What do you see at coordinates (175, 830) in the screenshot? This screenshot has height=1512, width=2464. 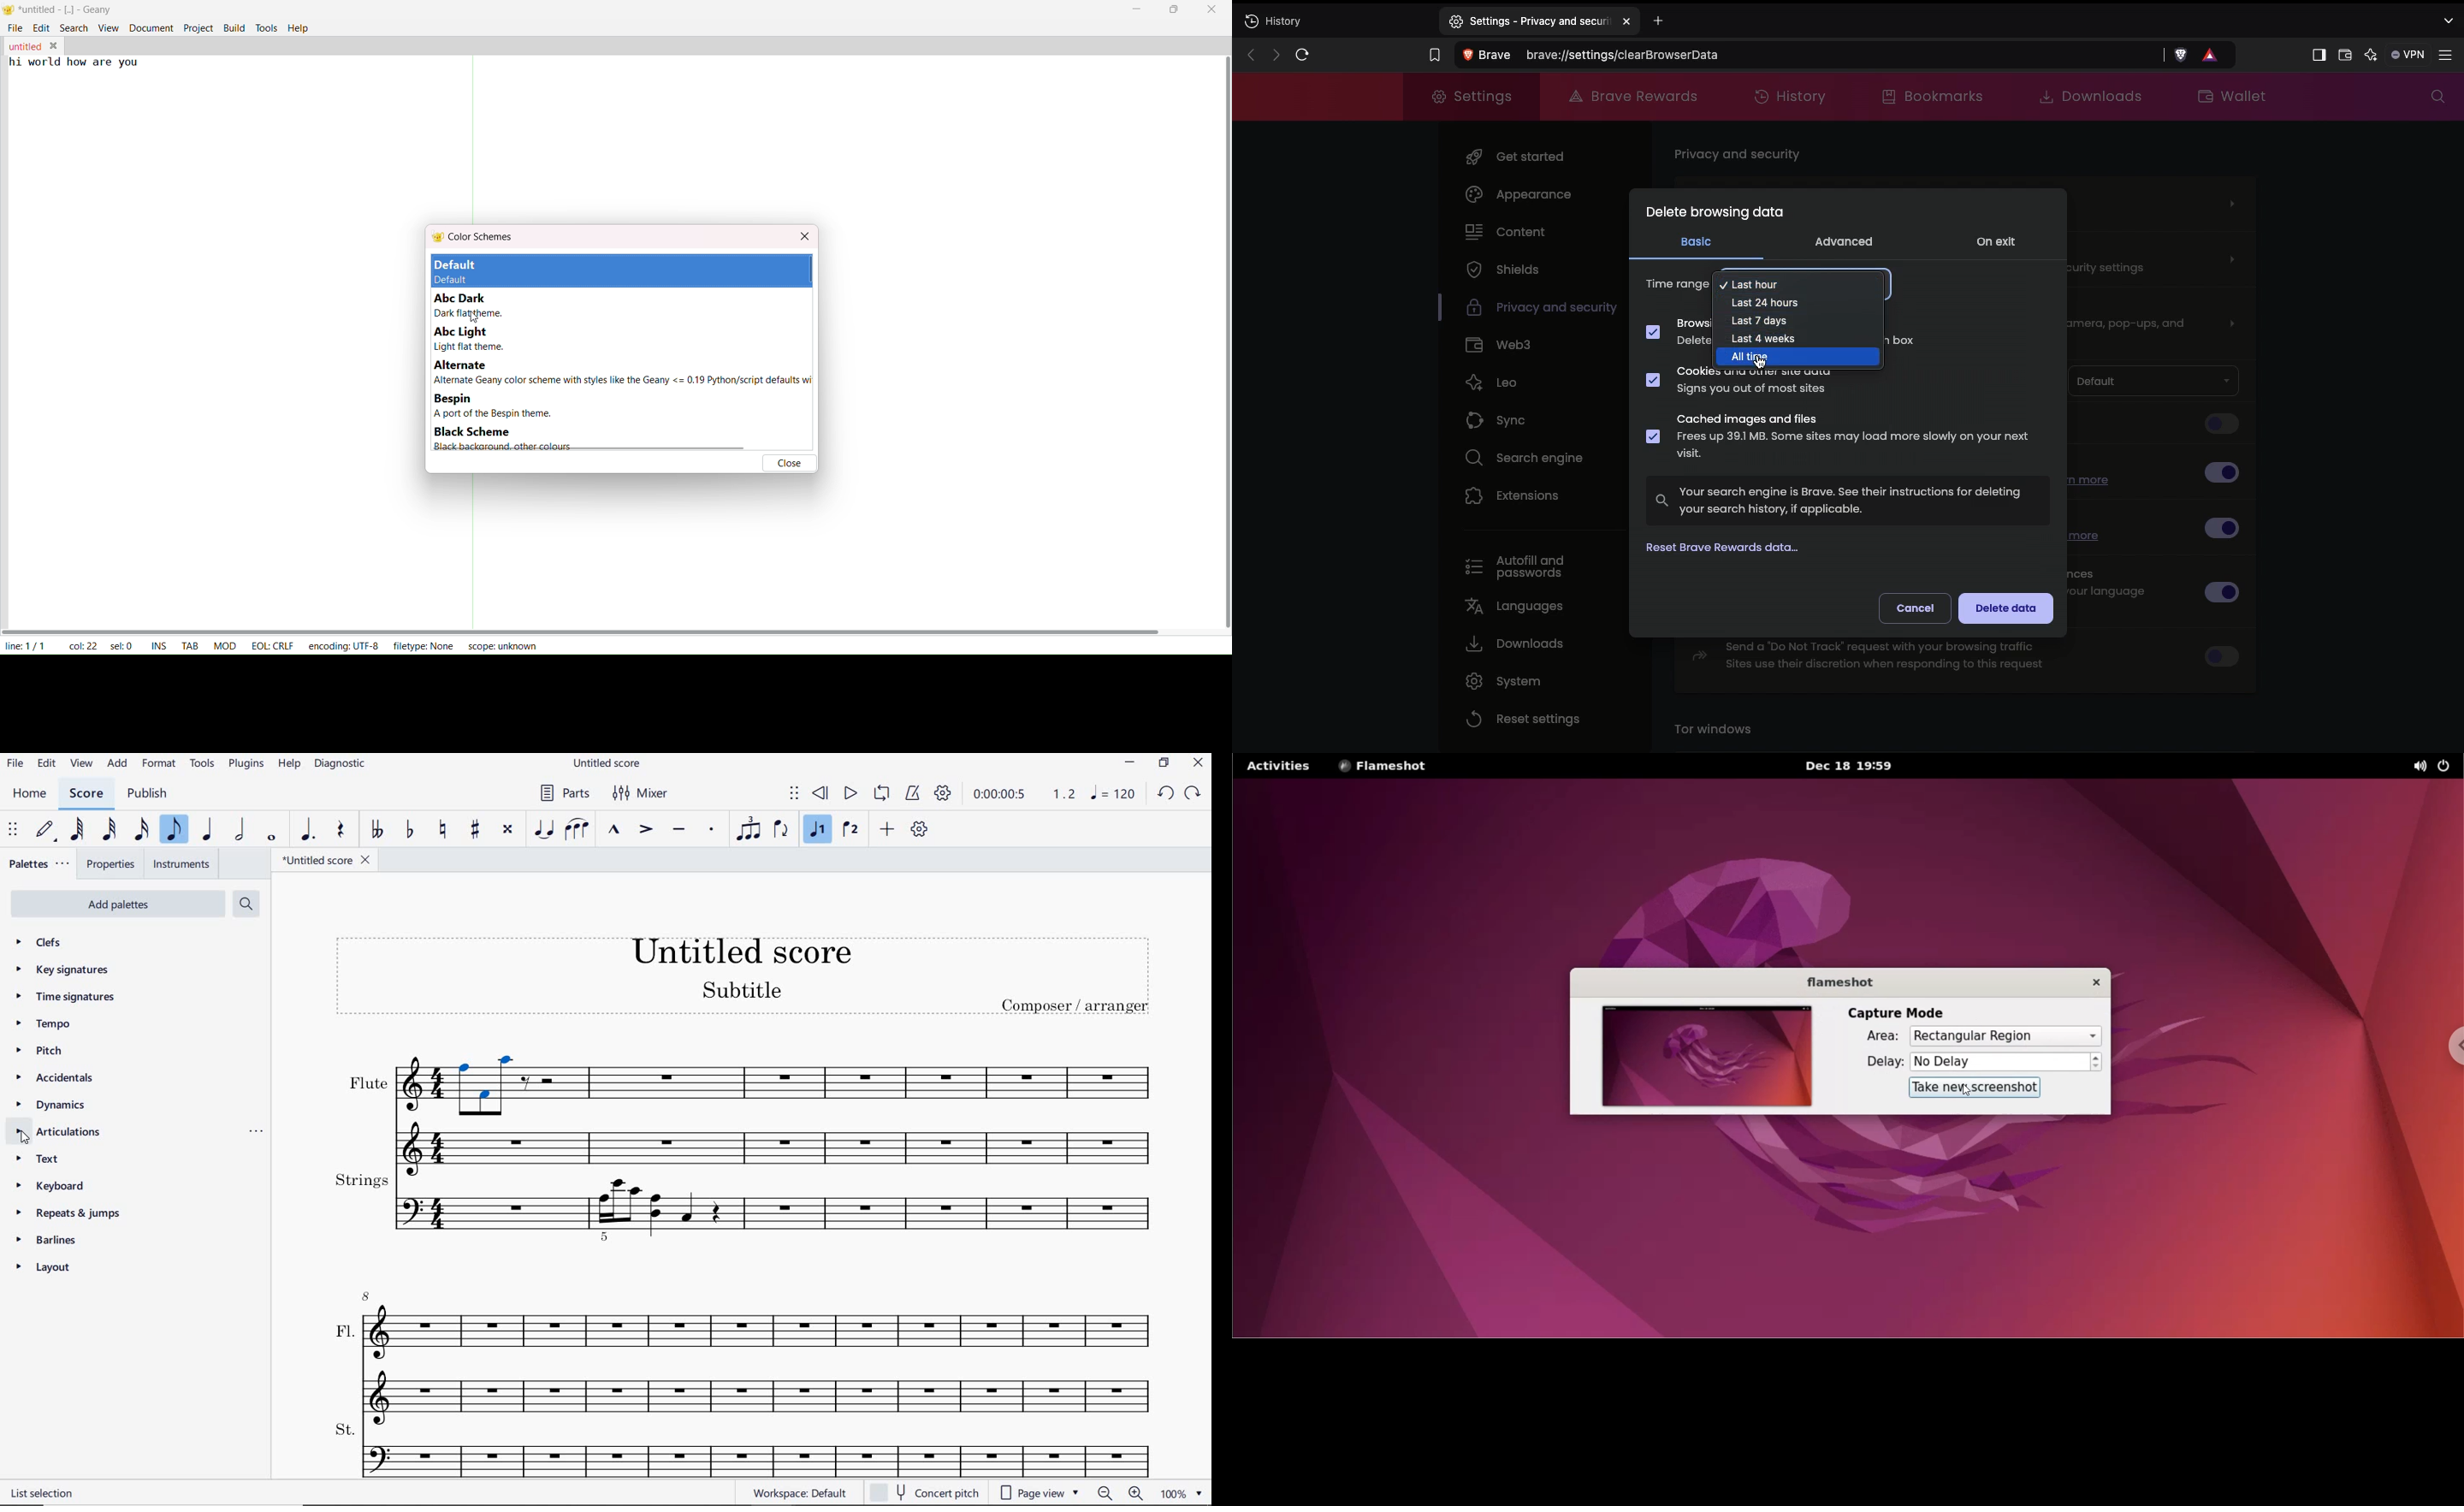 I see `EIGHTH NOTE` at bounding box center [175, 830].